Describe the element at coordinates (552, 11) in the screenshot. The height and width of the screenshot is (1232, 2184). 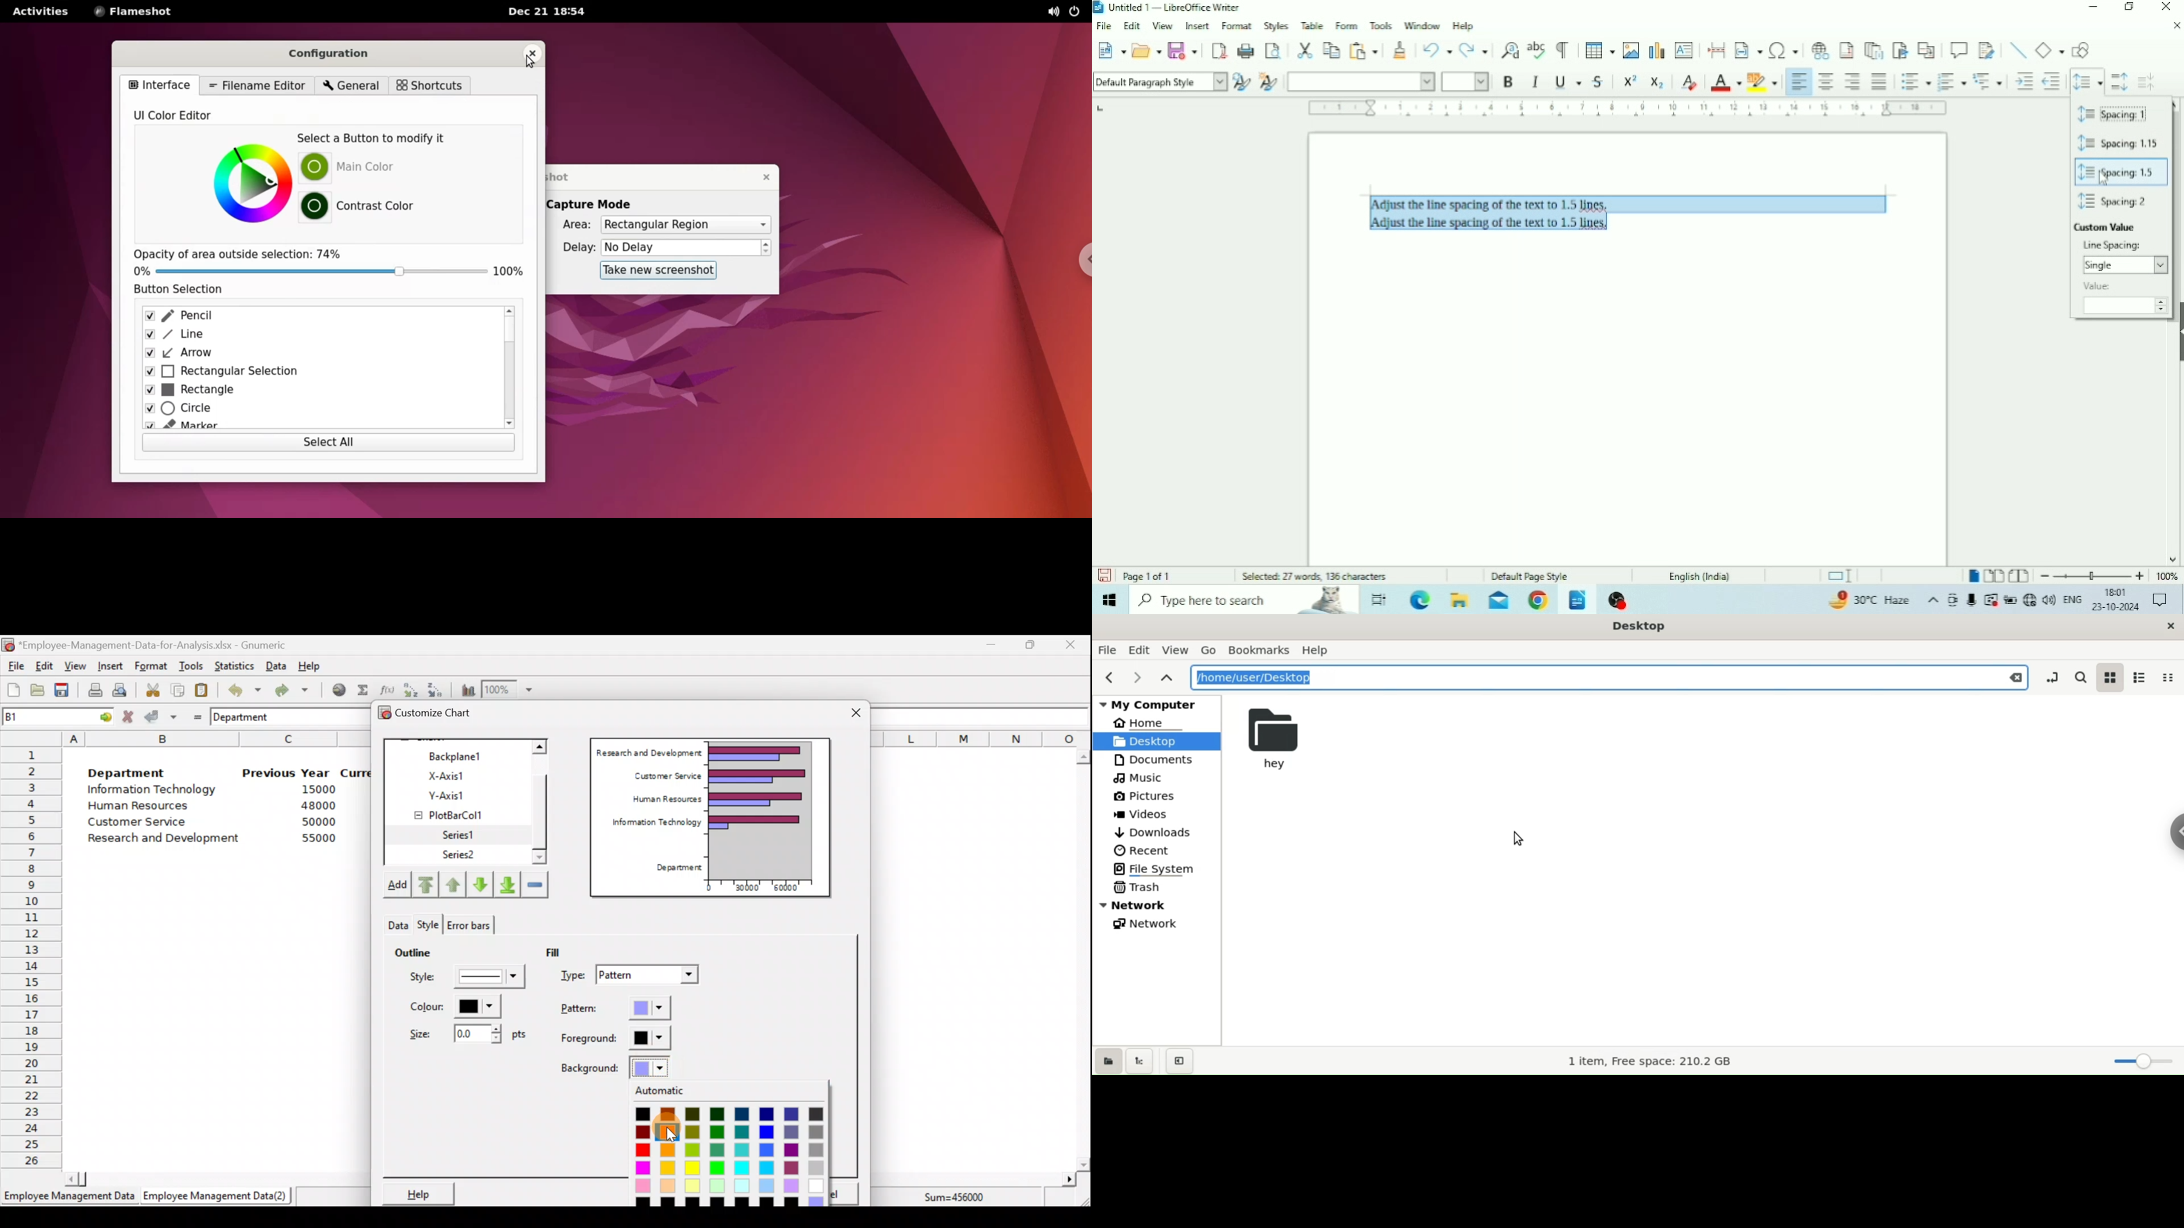
I see `Dec 21 18:54` at that location.